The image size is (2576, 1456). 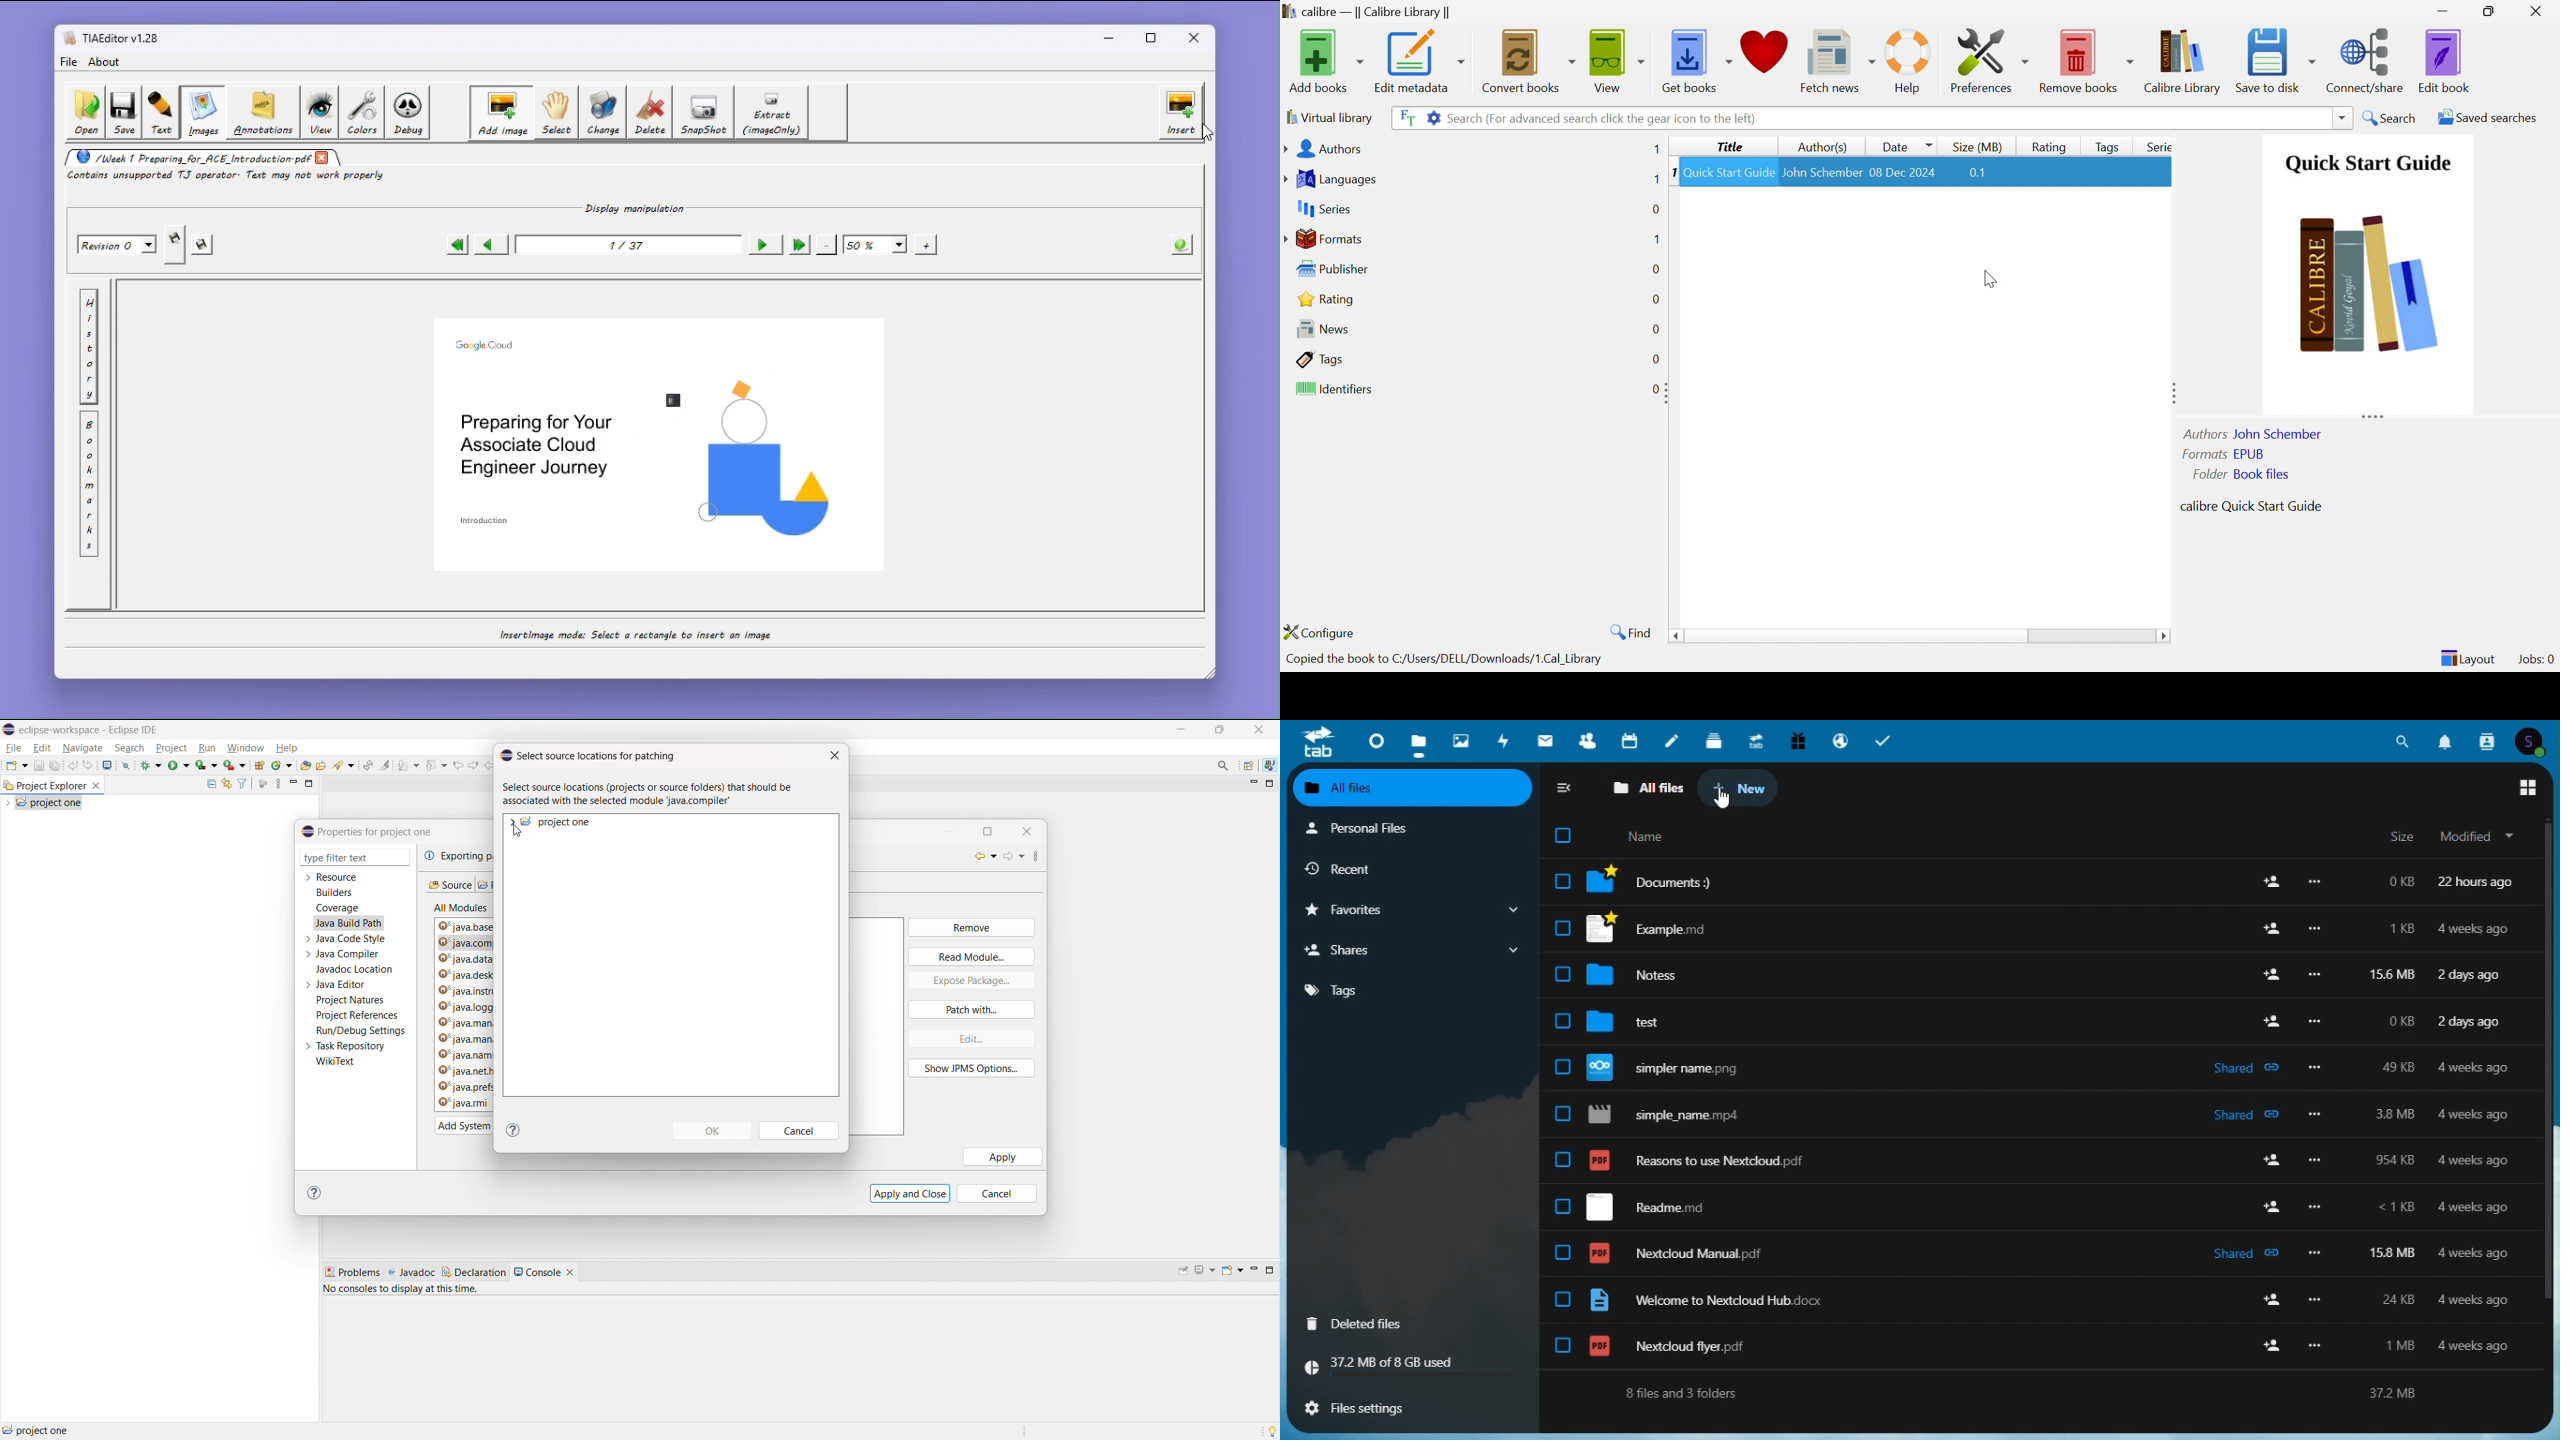 I want to click on welcome to nextcloud hub.docx, so click(x=1716, y=1300).